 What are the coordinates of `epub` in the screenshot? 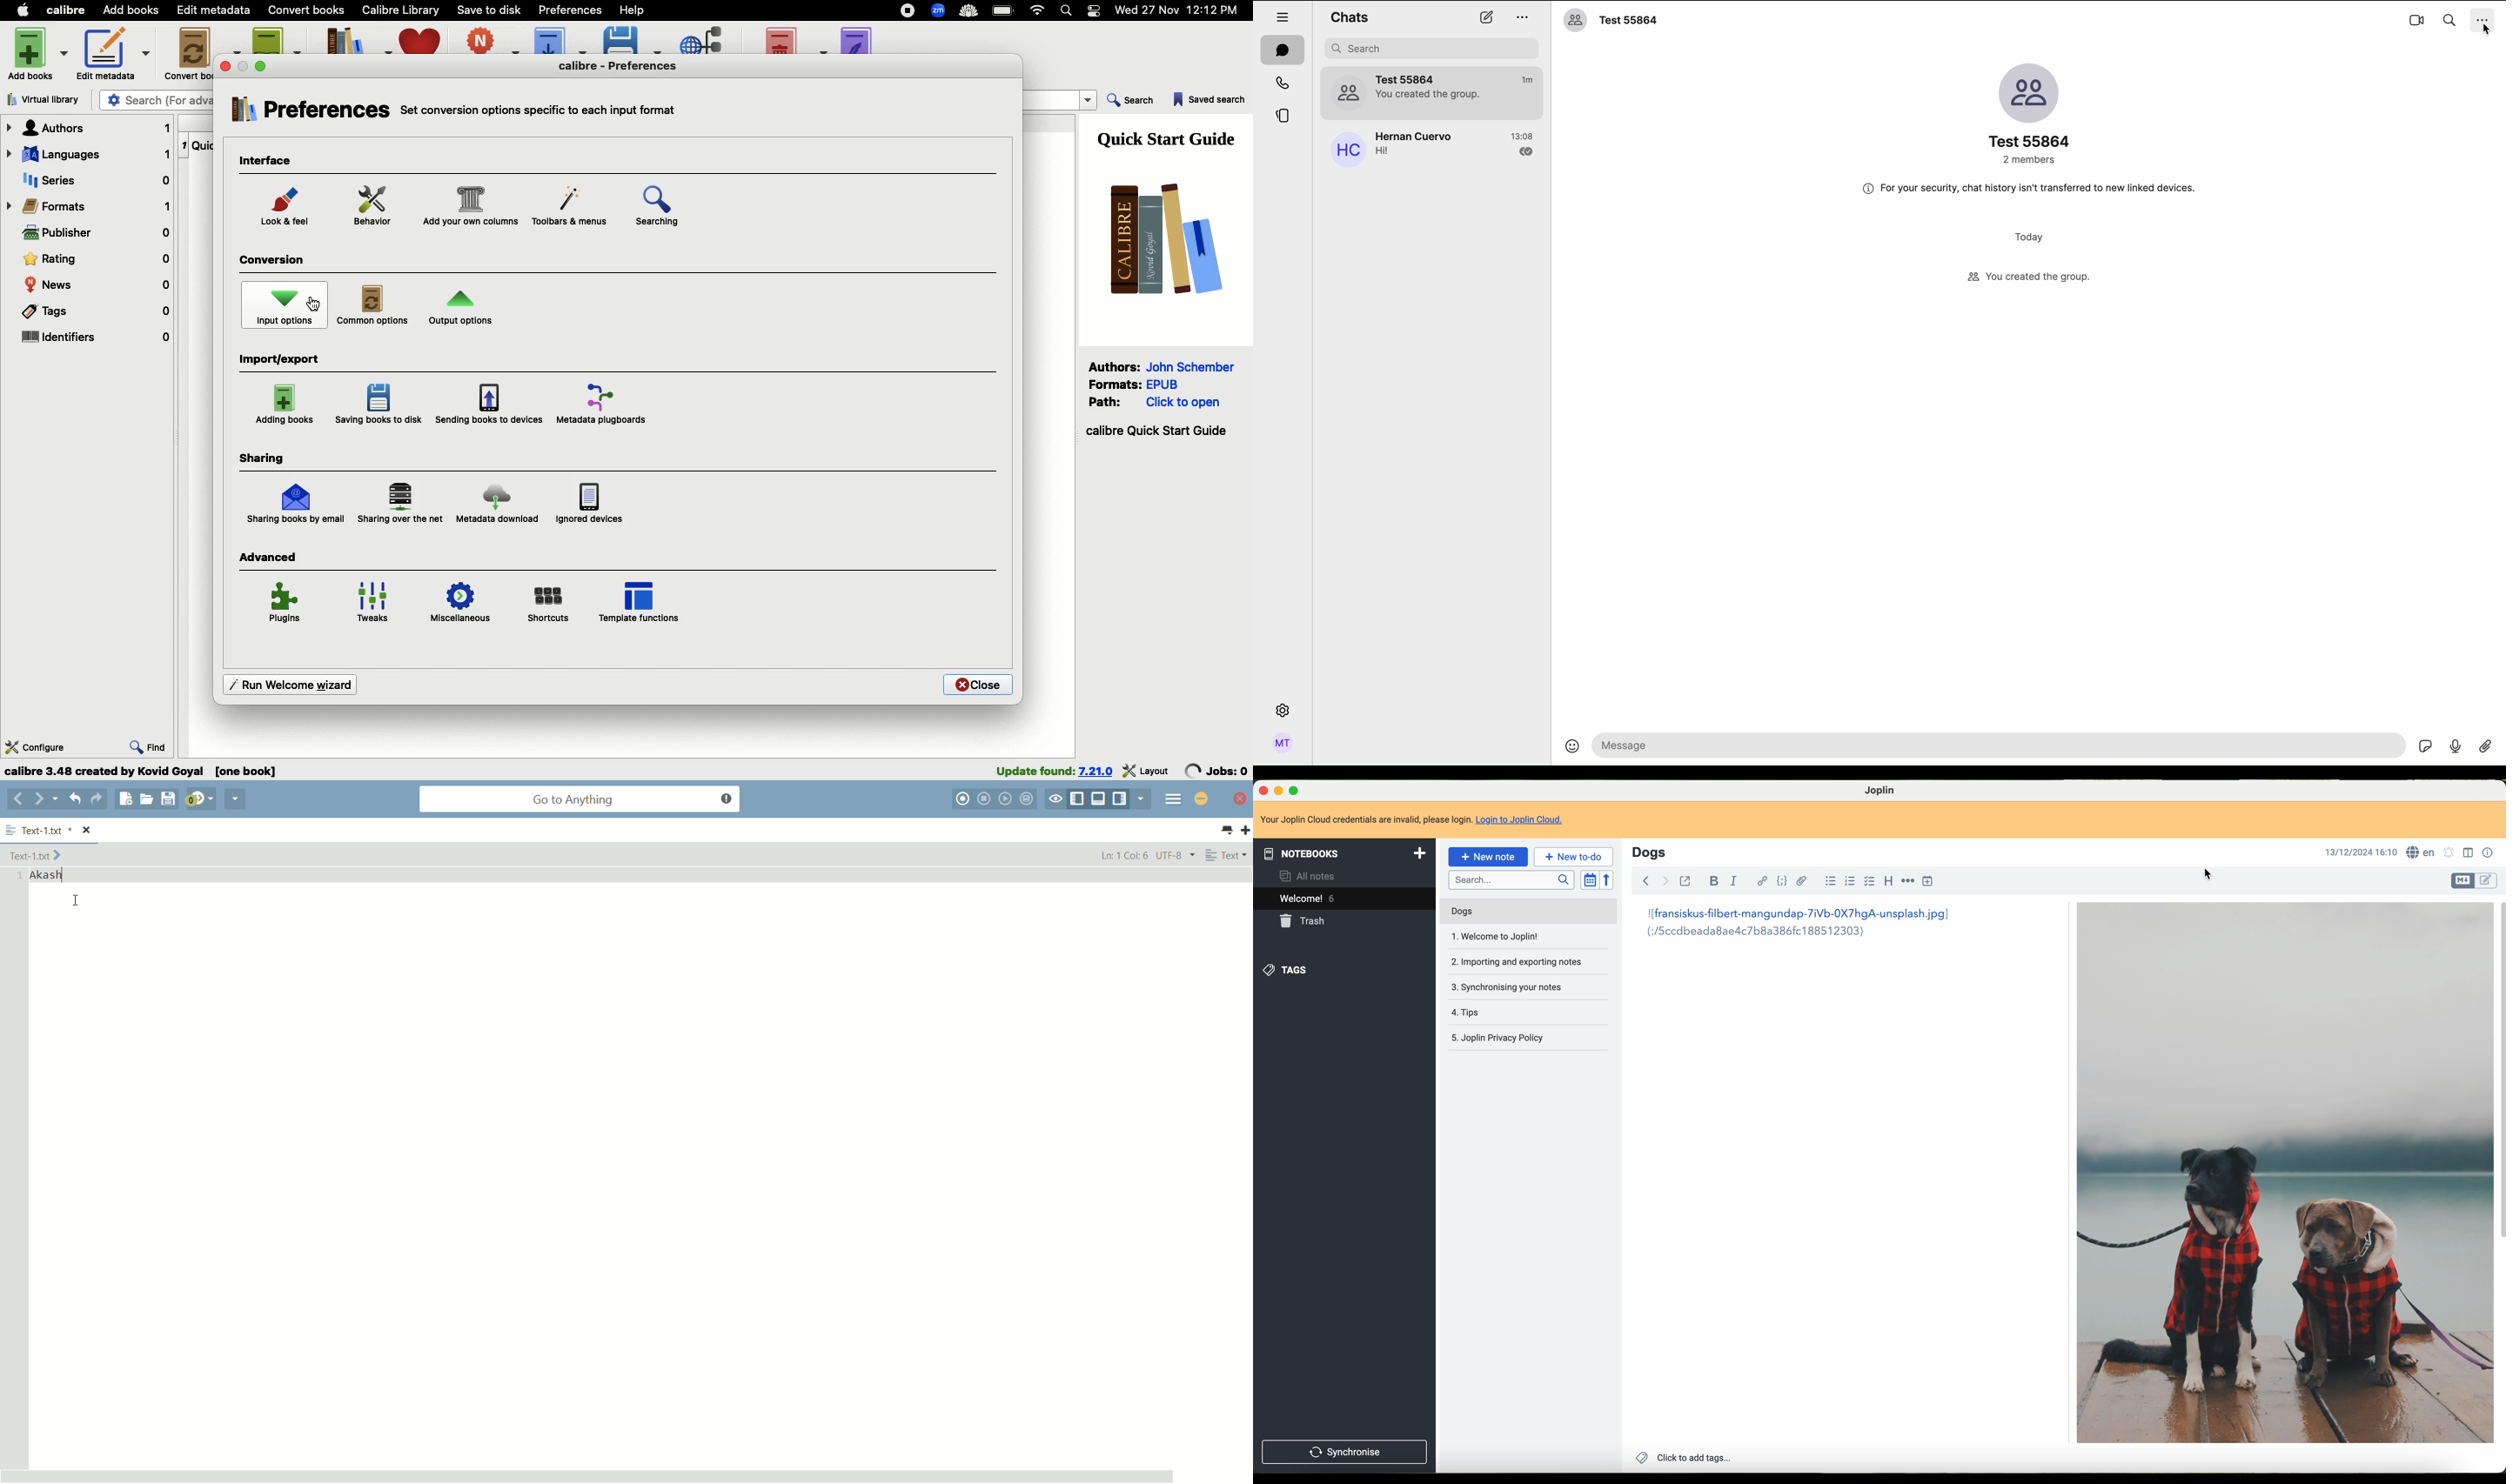 It's located at (1163, 384).